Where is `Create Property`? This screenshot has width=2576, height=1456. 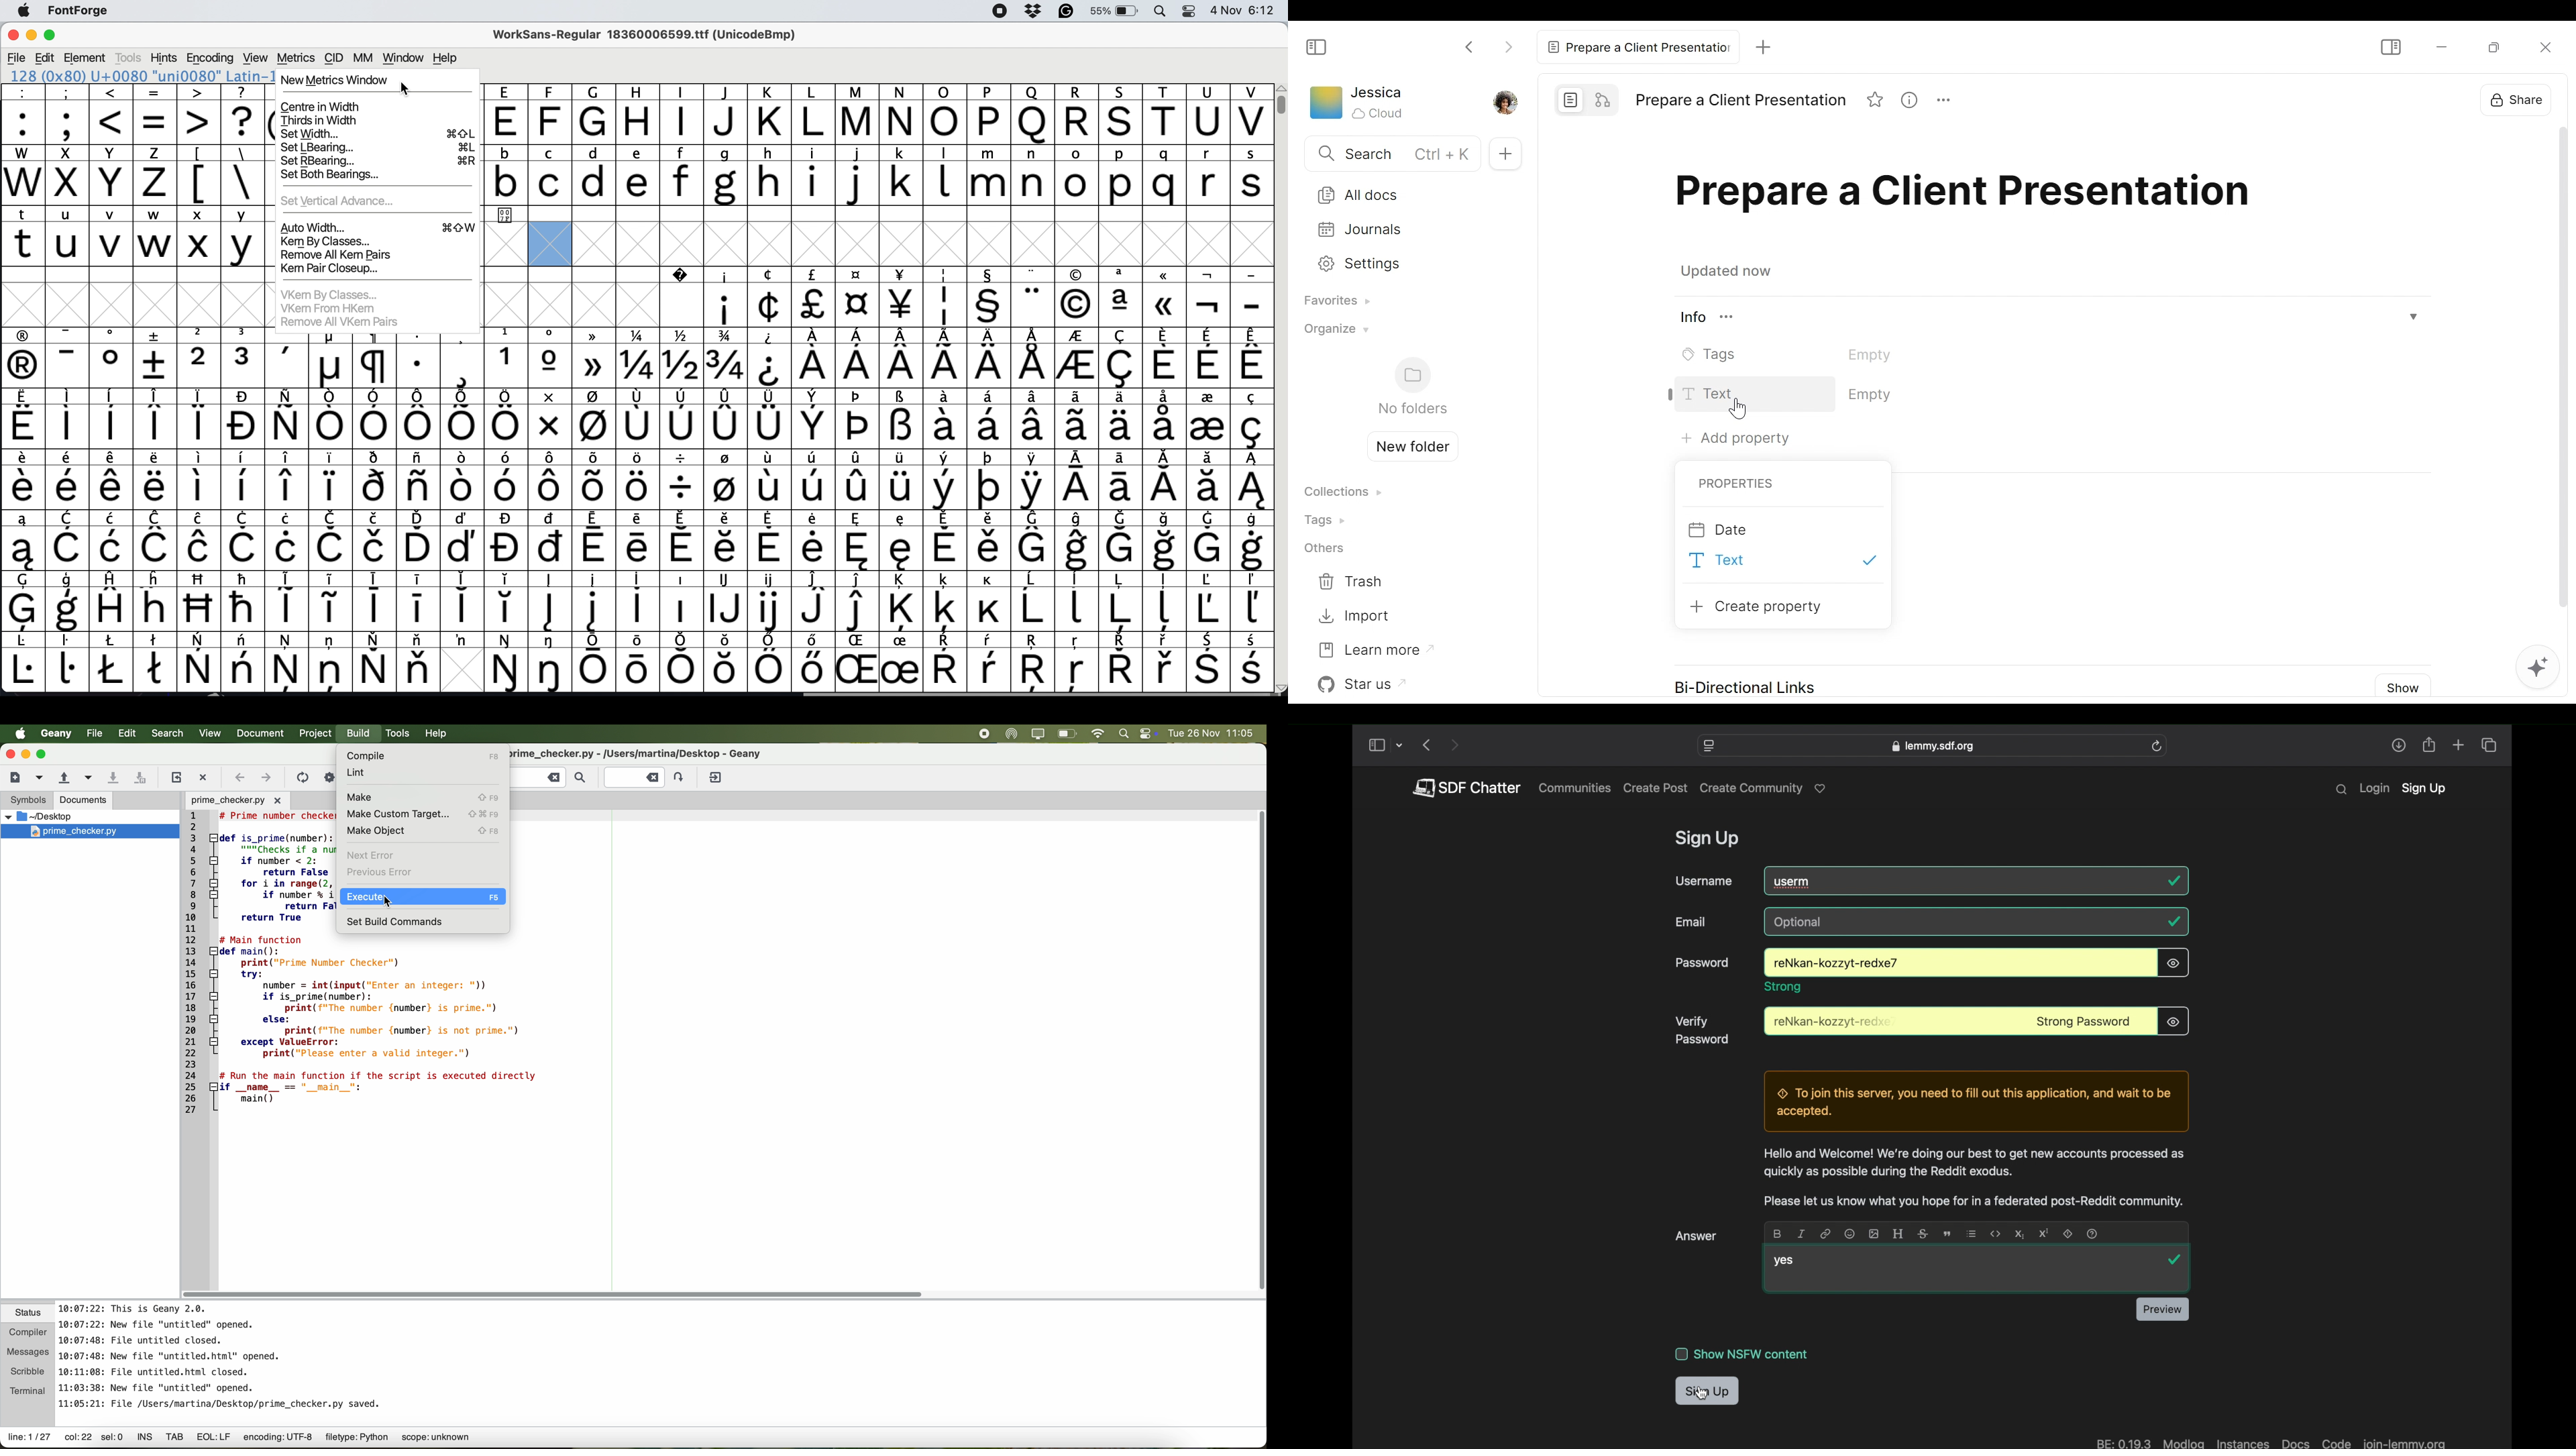
Create Property is located at coordinates (1773, 609).